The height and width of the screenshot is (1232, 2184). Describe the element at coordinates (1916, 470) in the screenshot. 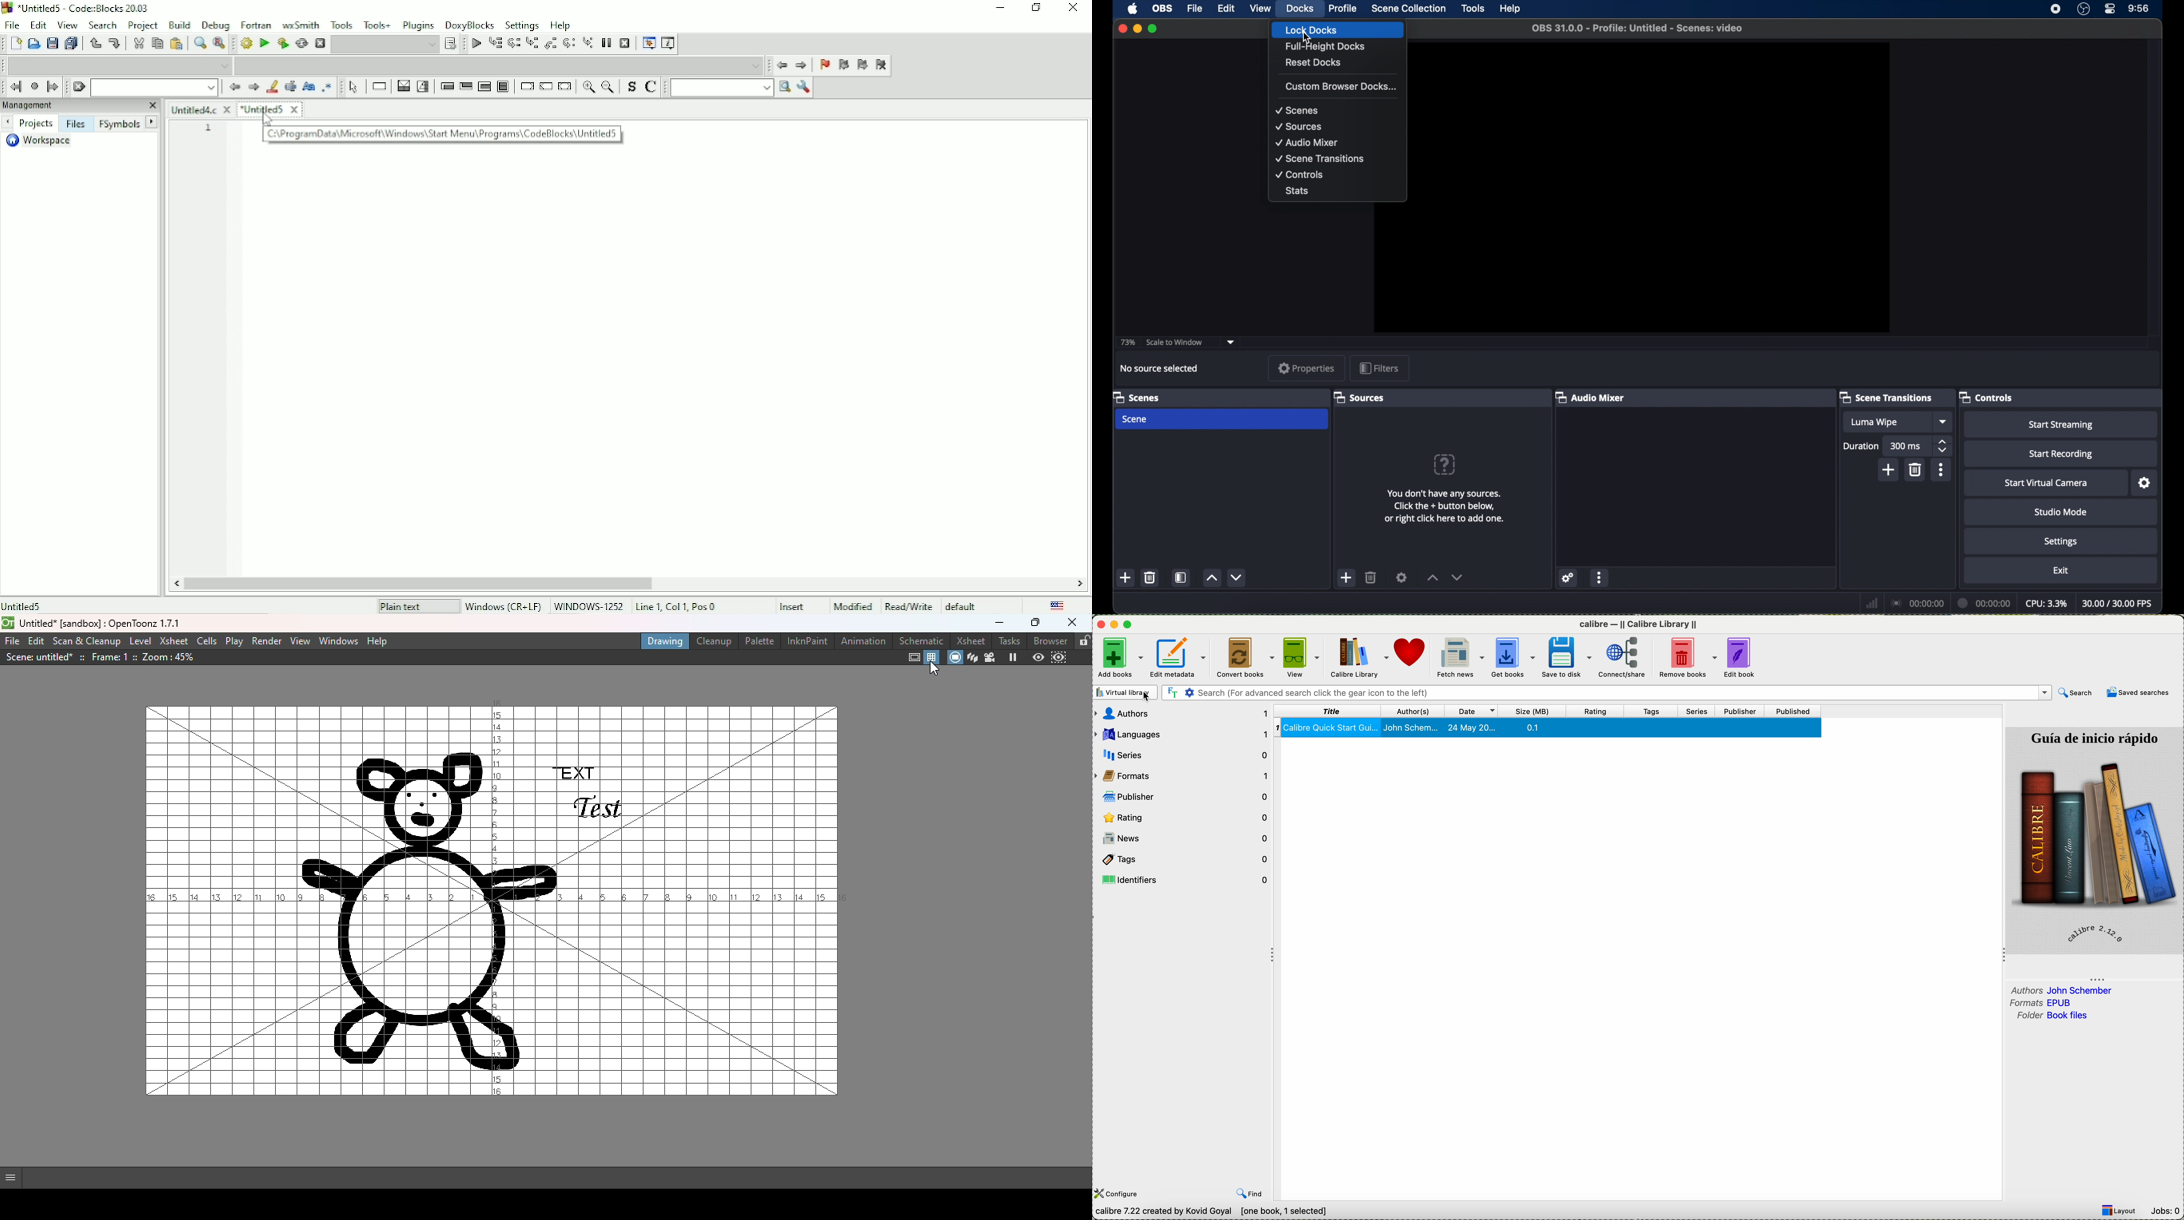

I see `delete` at that location.